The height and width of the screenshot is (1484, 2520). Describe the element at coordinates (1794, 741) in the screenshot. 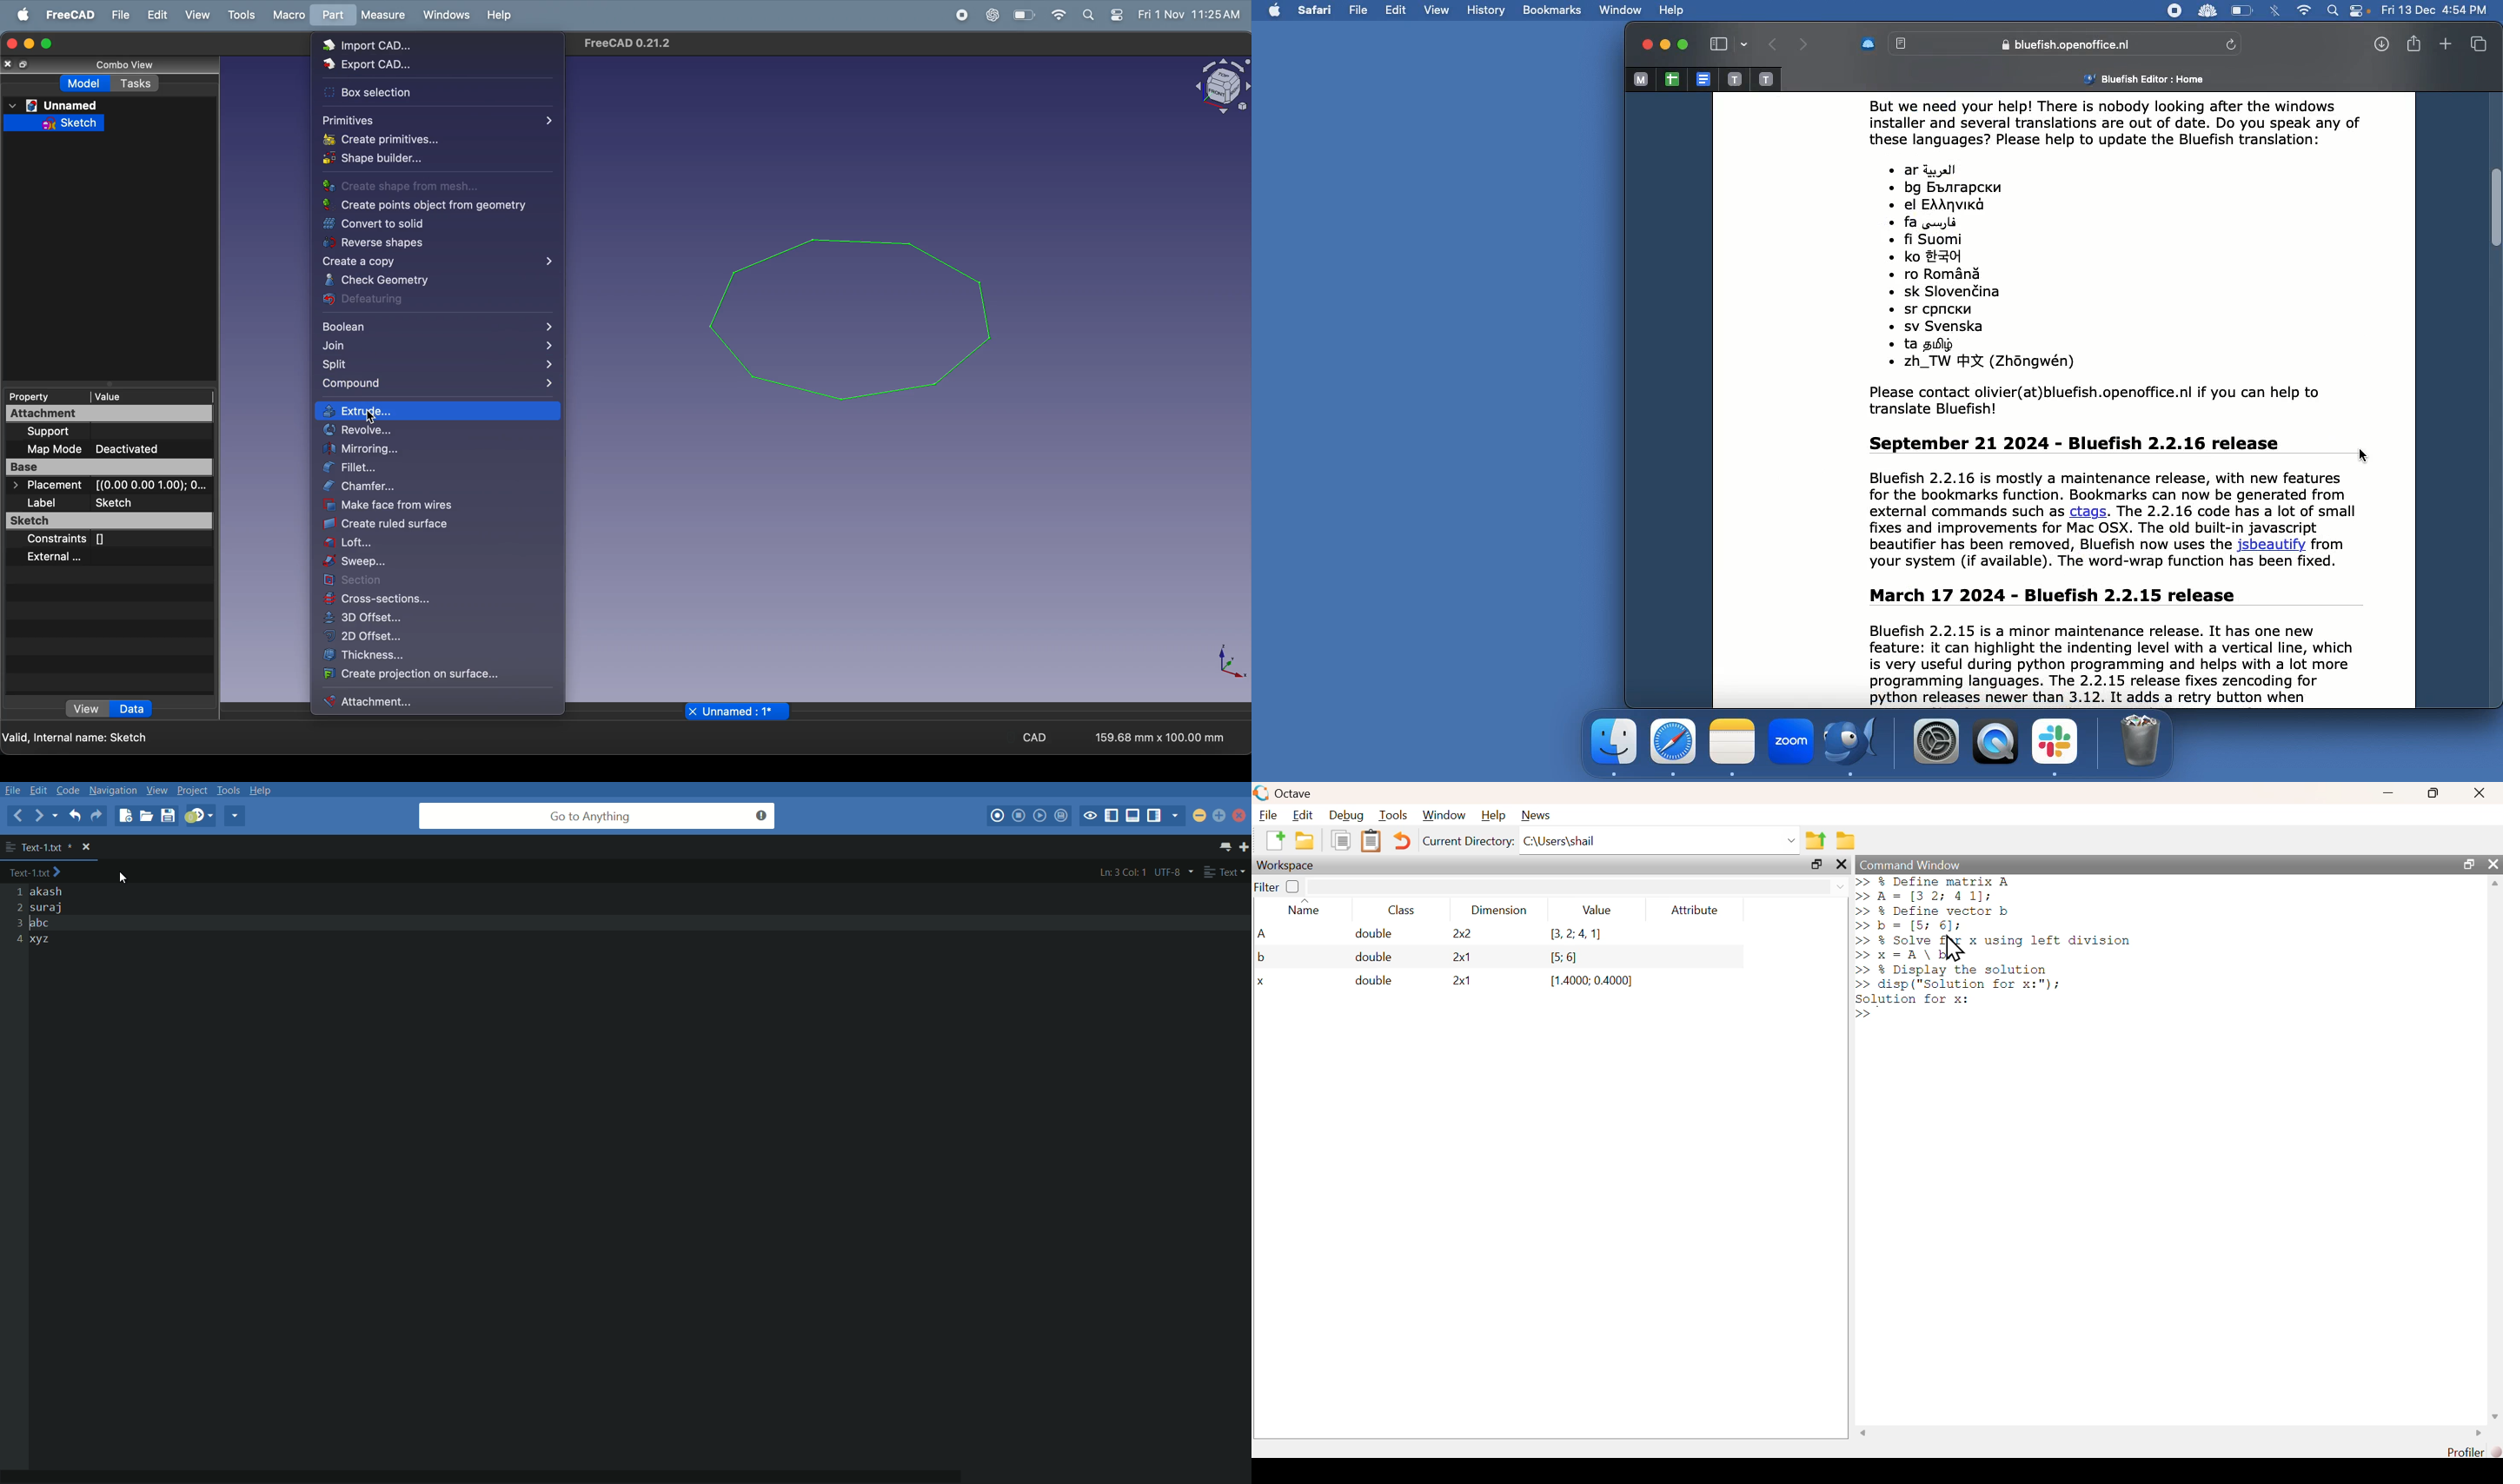

I see `Zoom` at that location.